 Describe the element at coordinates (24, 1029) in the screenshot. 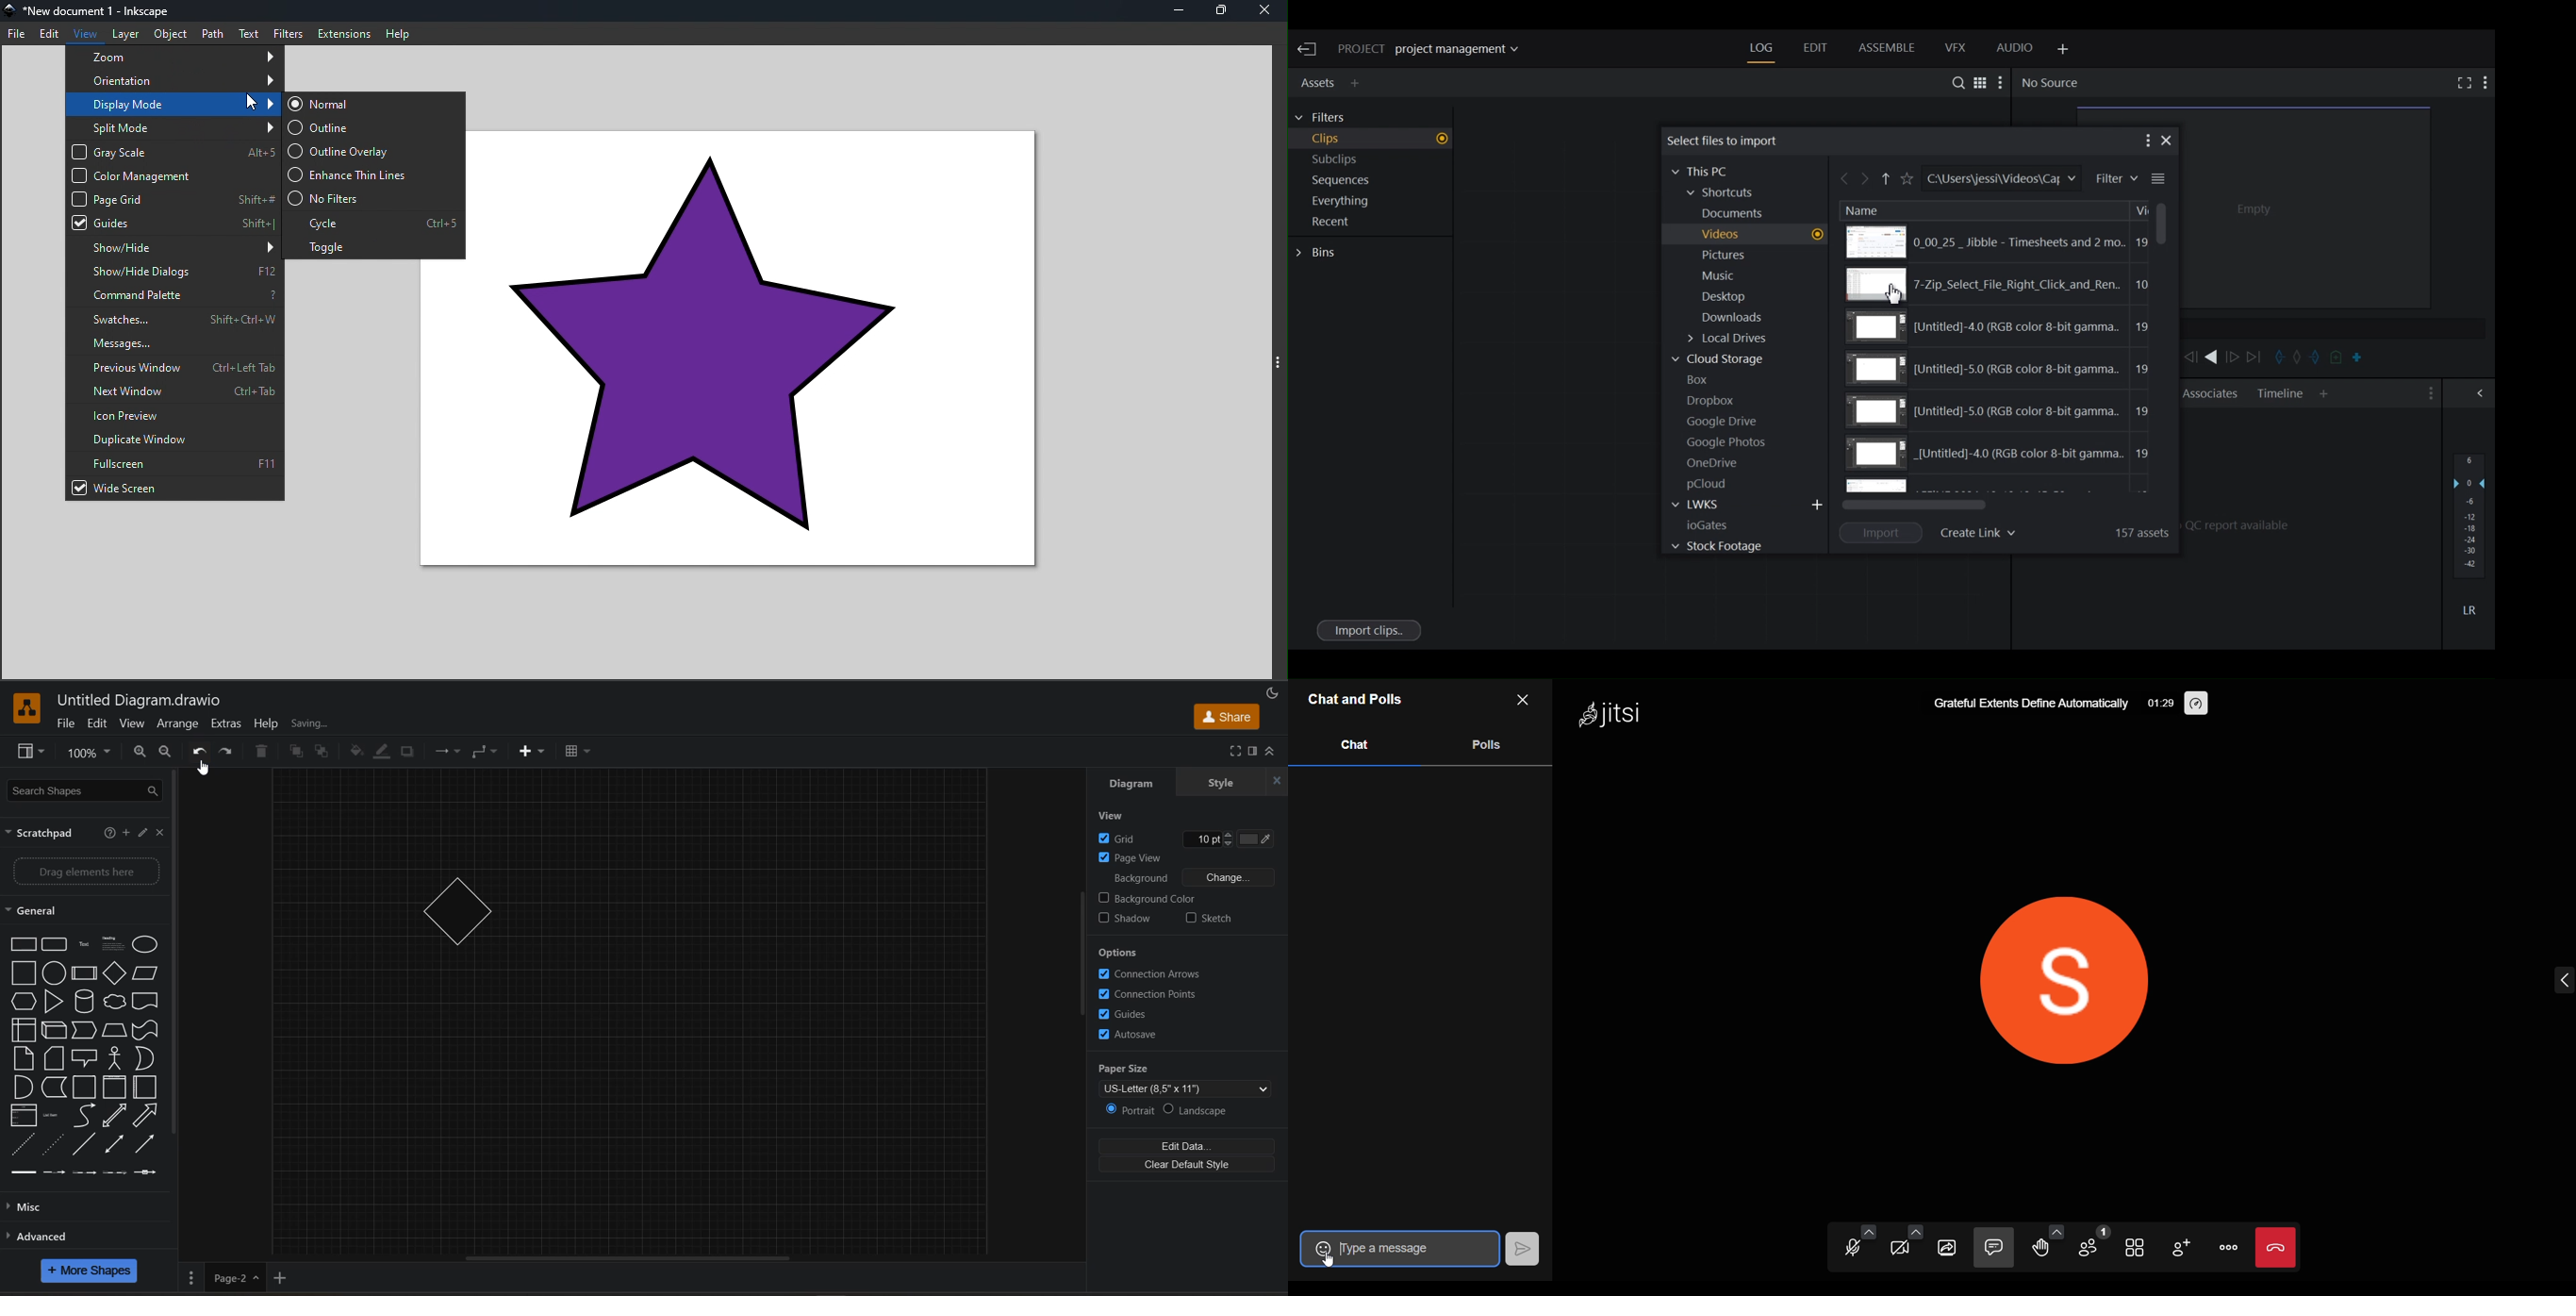

I see `Internal Document` at that location.